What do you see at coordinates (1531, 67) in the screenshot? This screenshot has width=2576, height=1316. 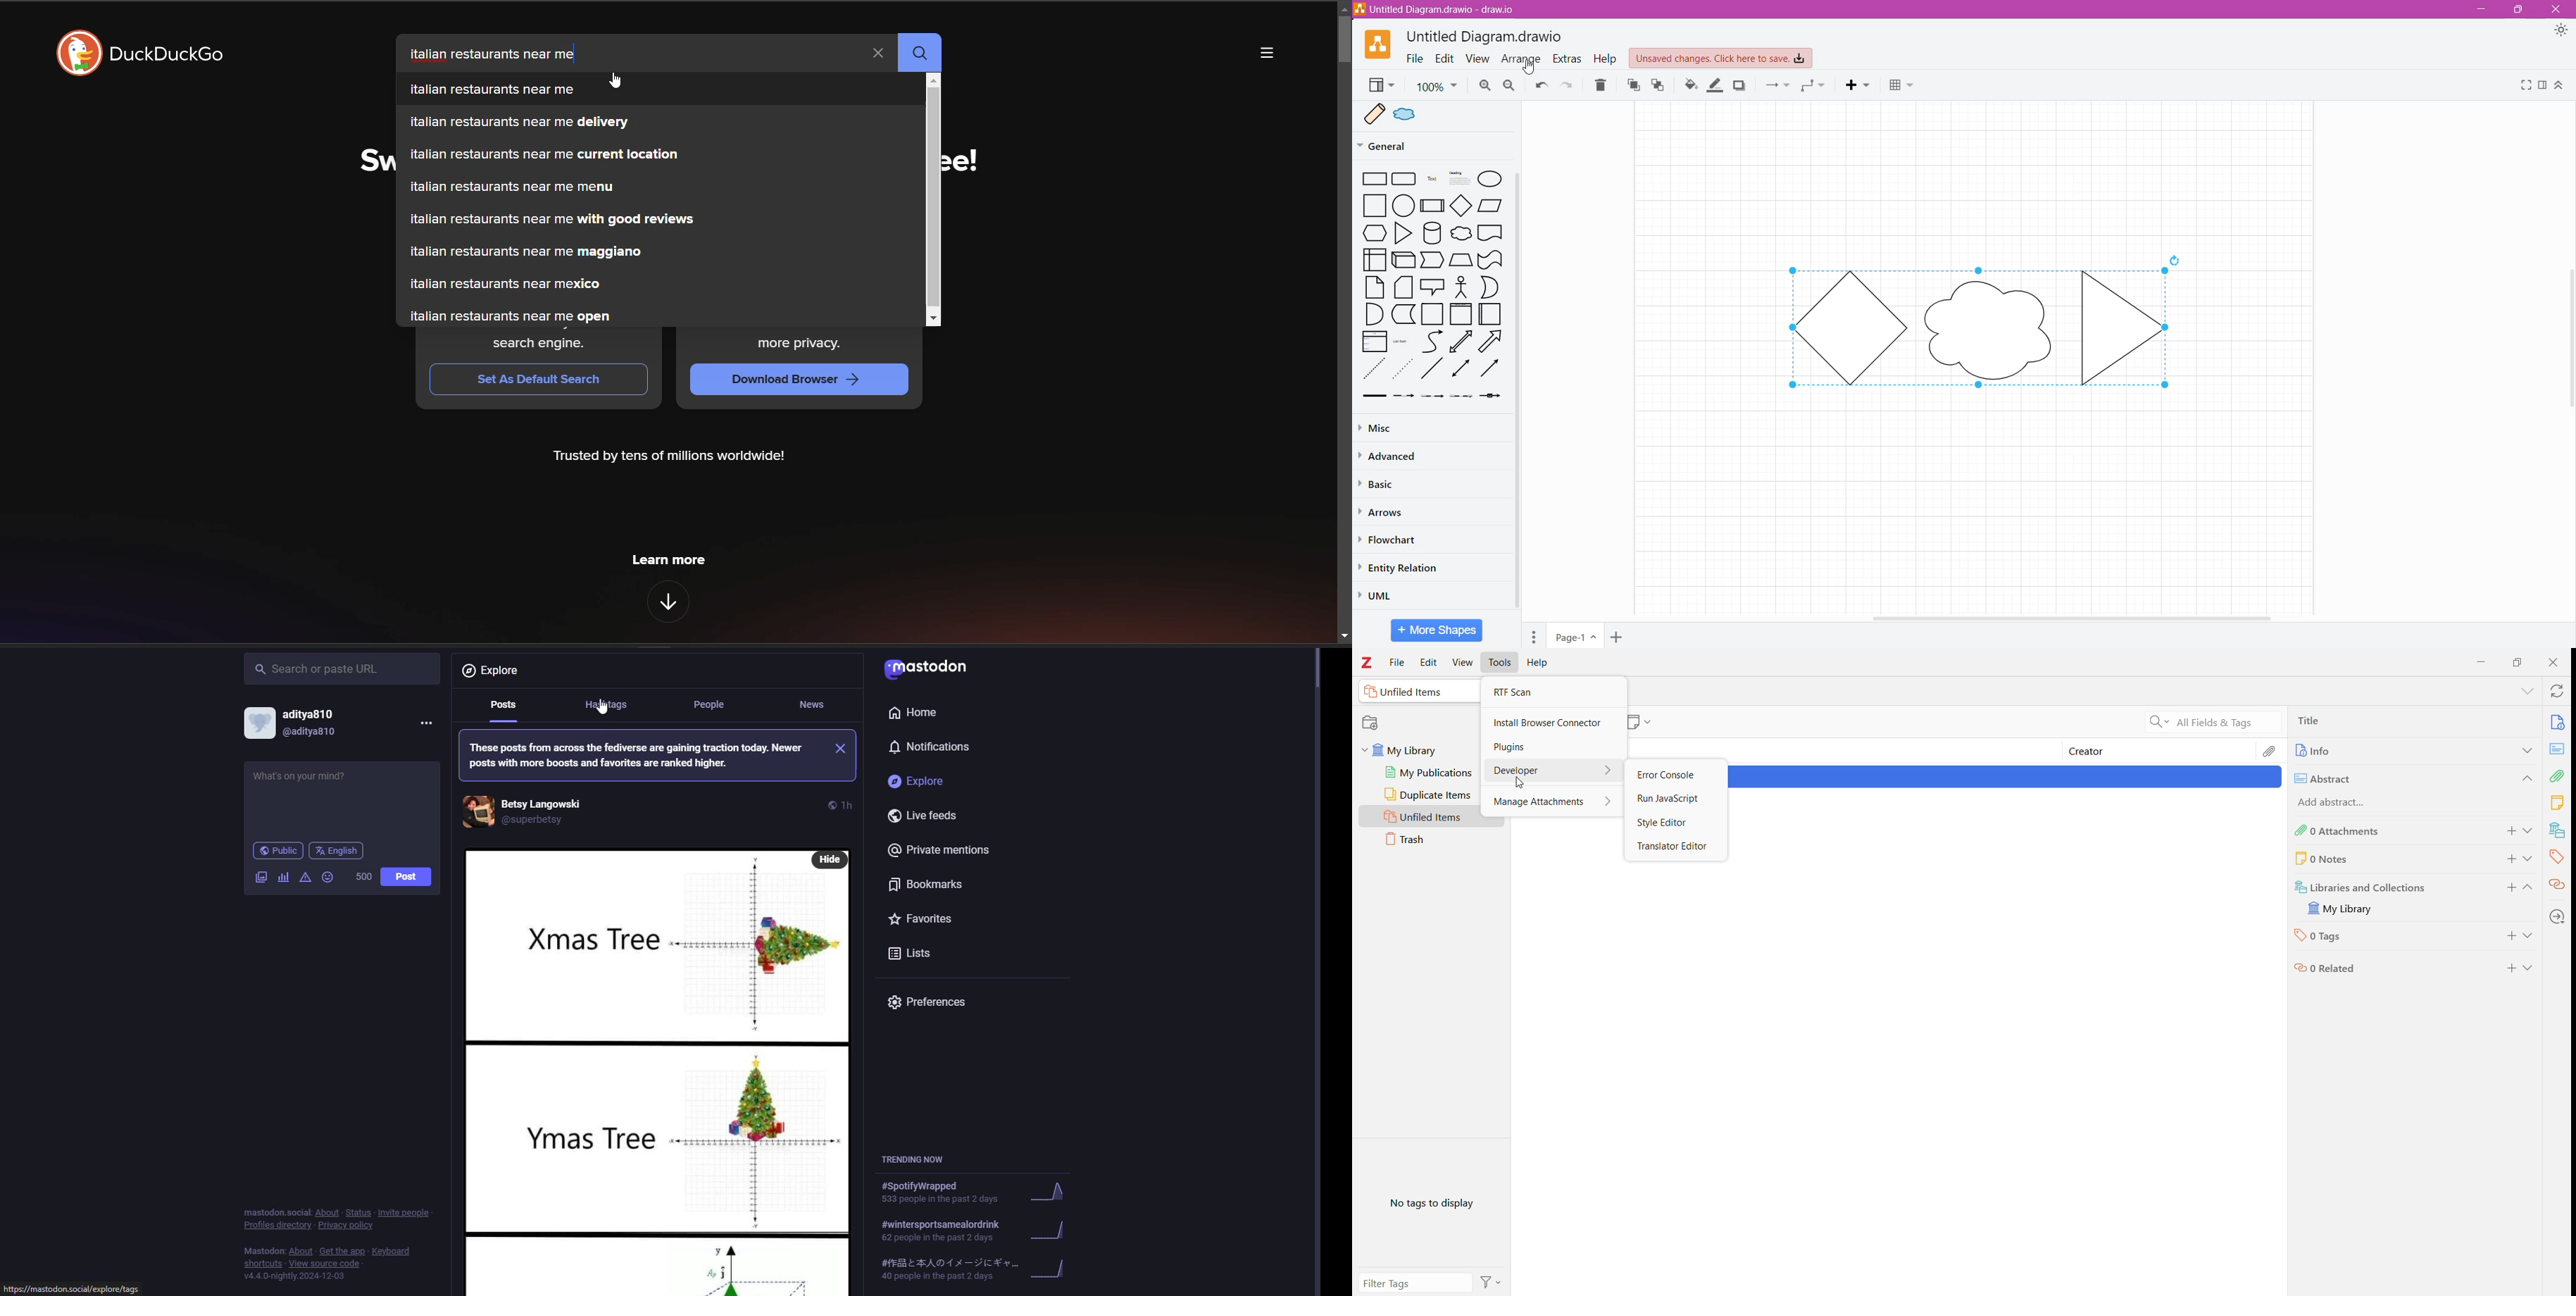 I see `CURSOR` at bounding box center [1531, 67].